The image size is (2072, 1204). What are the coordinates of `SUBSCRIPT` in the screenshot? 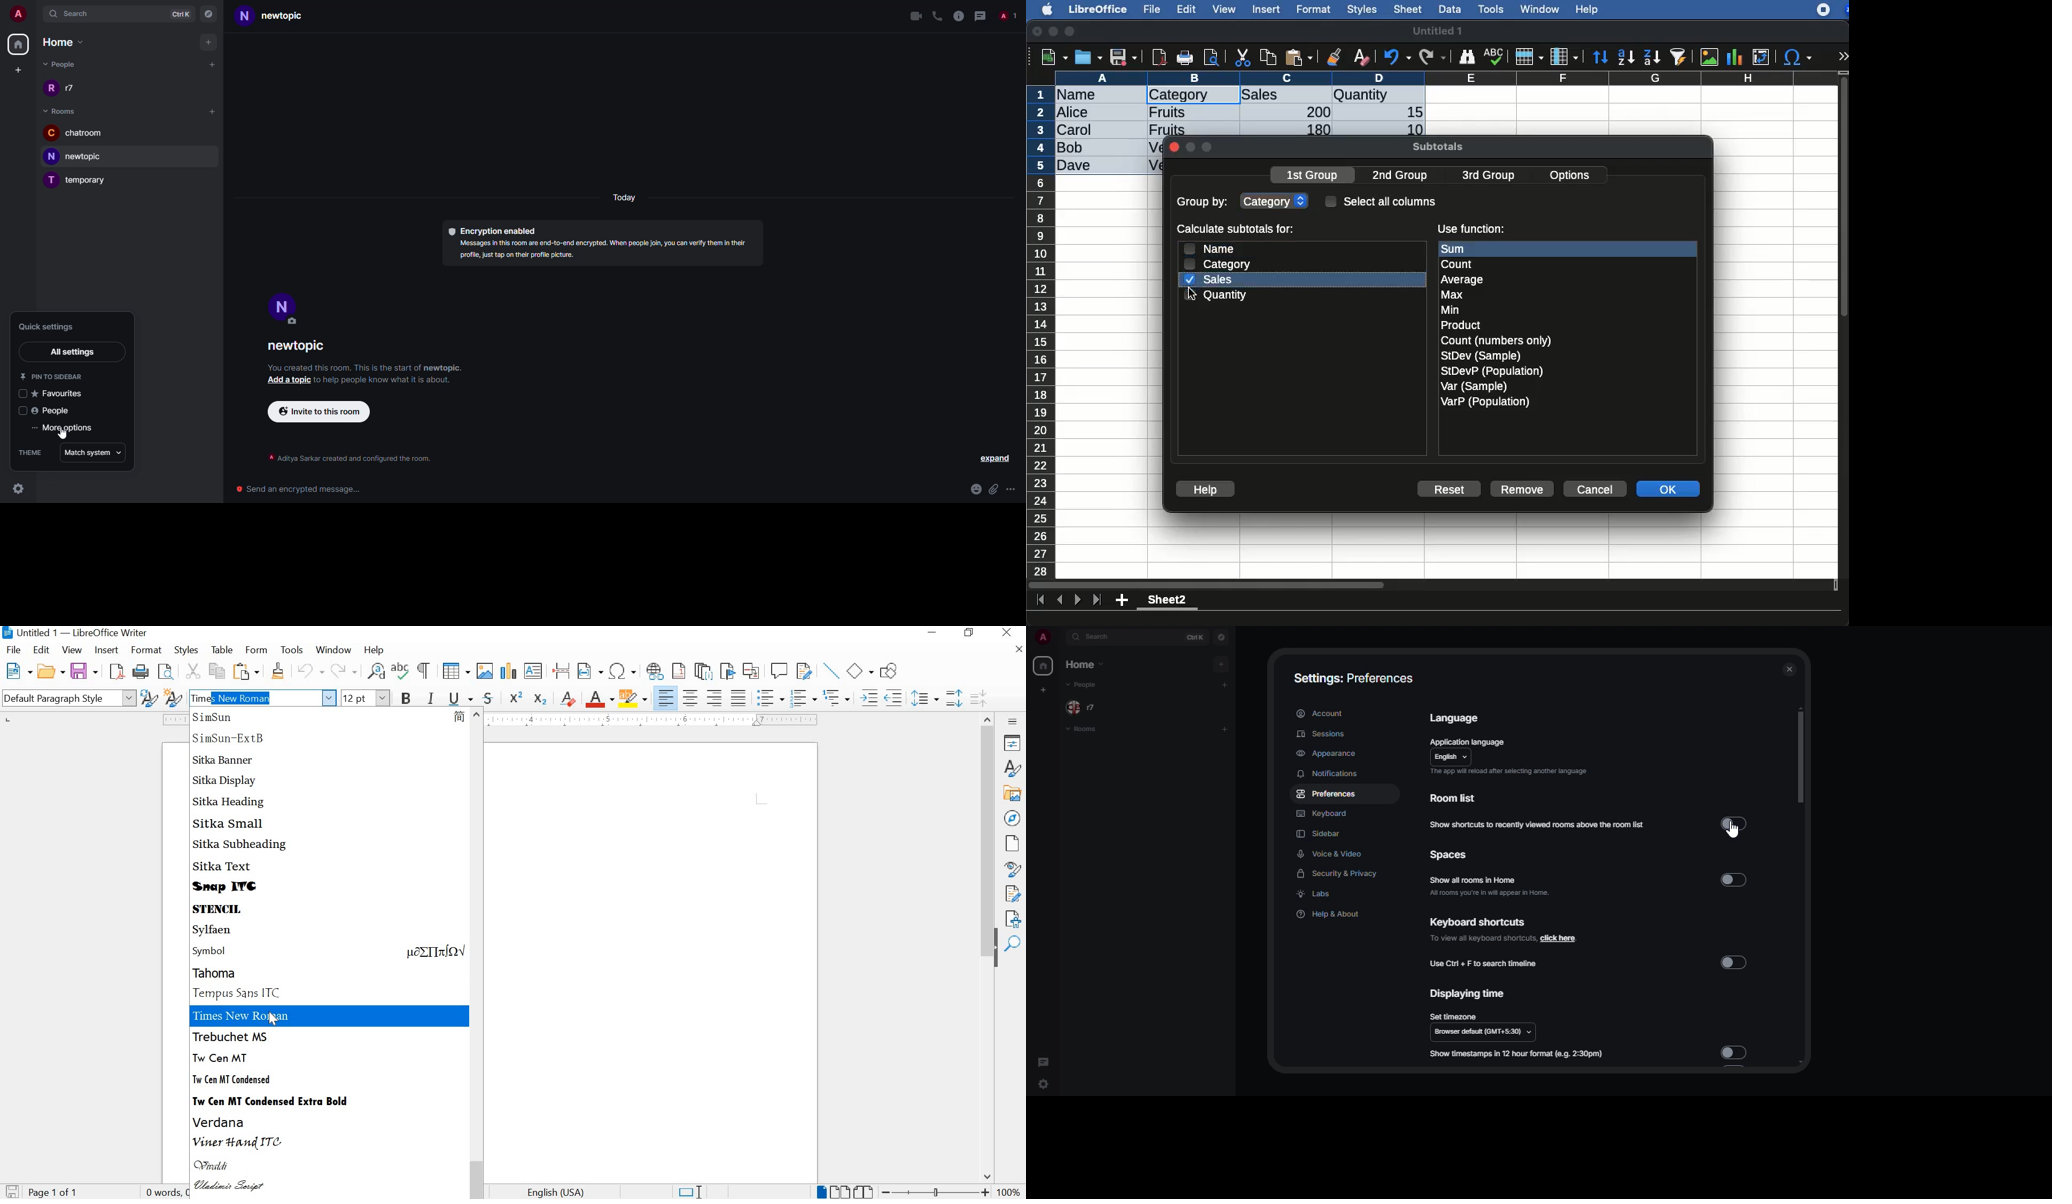 It's located at (541, 698).